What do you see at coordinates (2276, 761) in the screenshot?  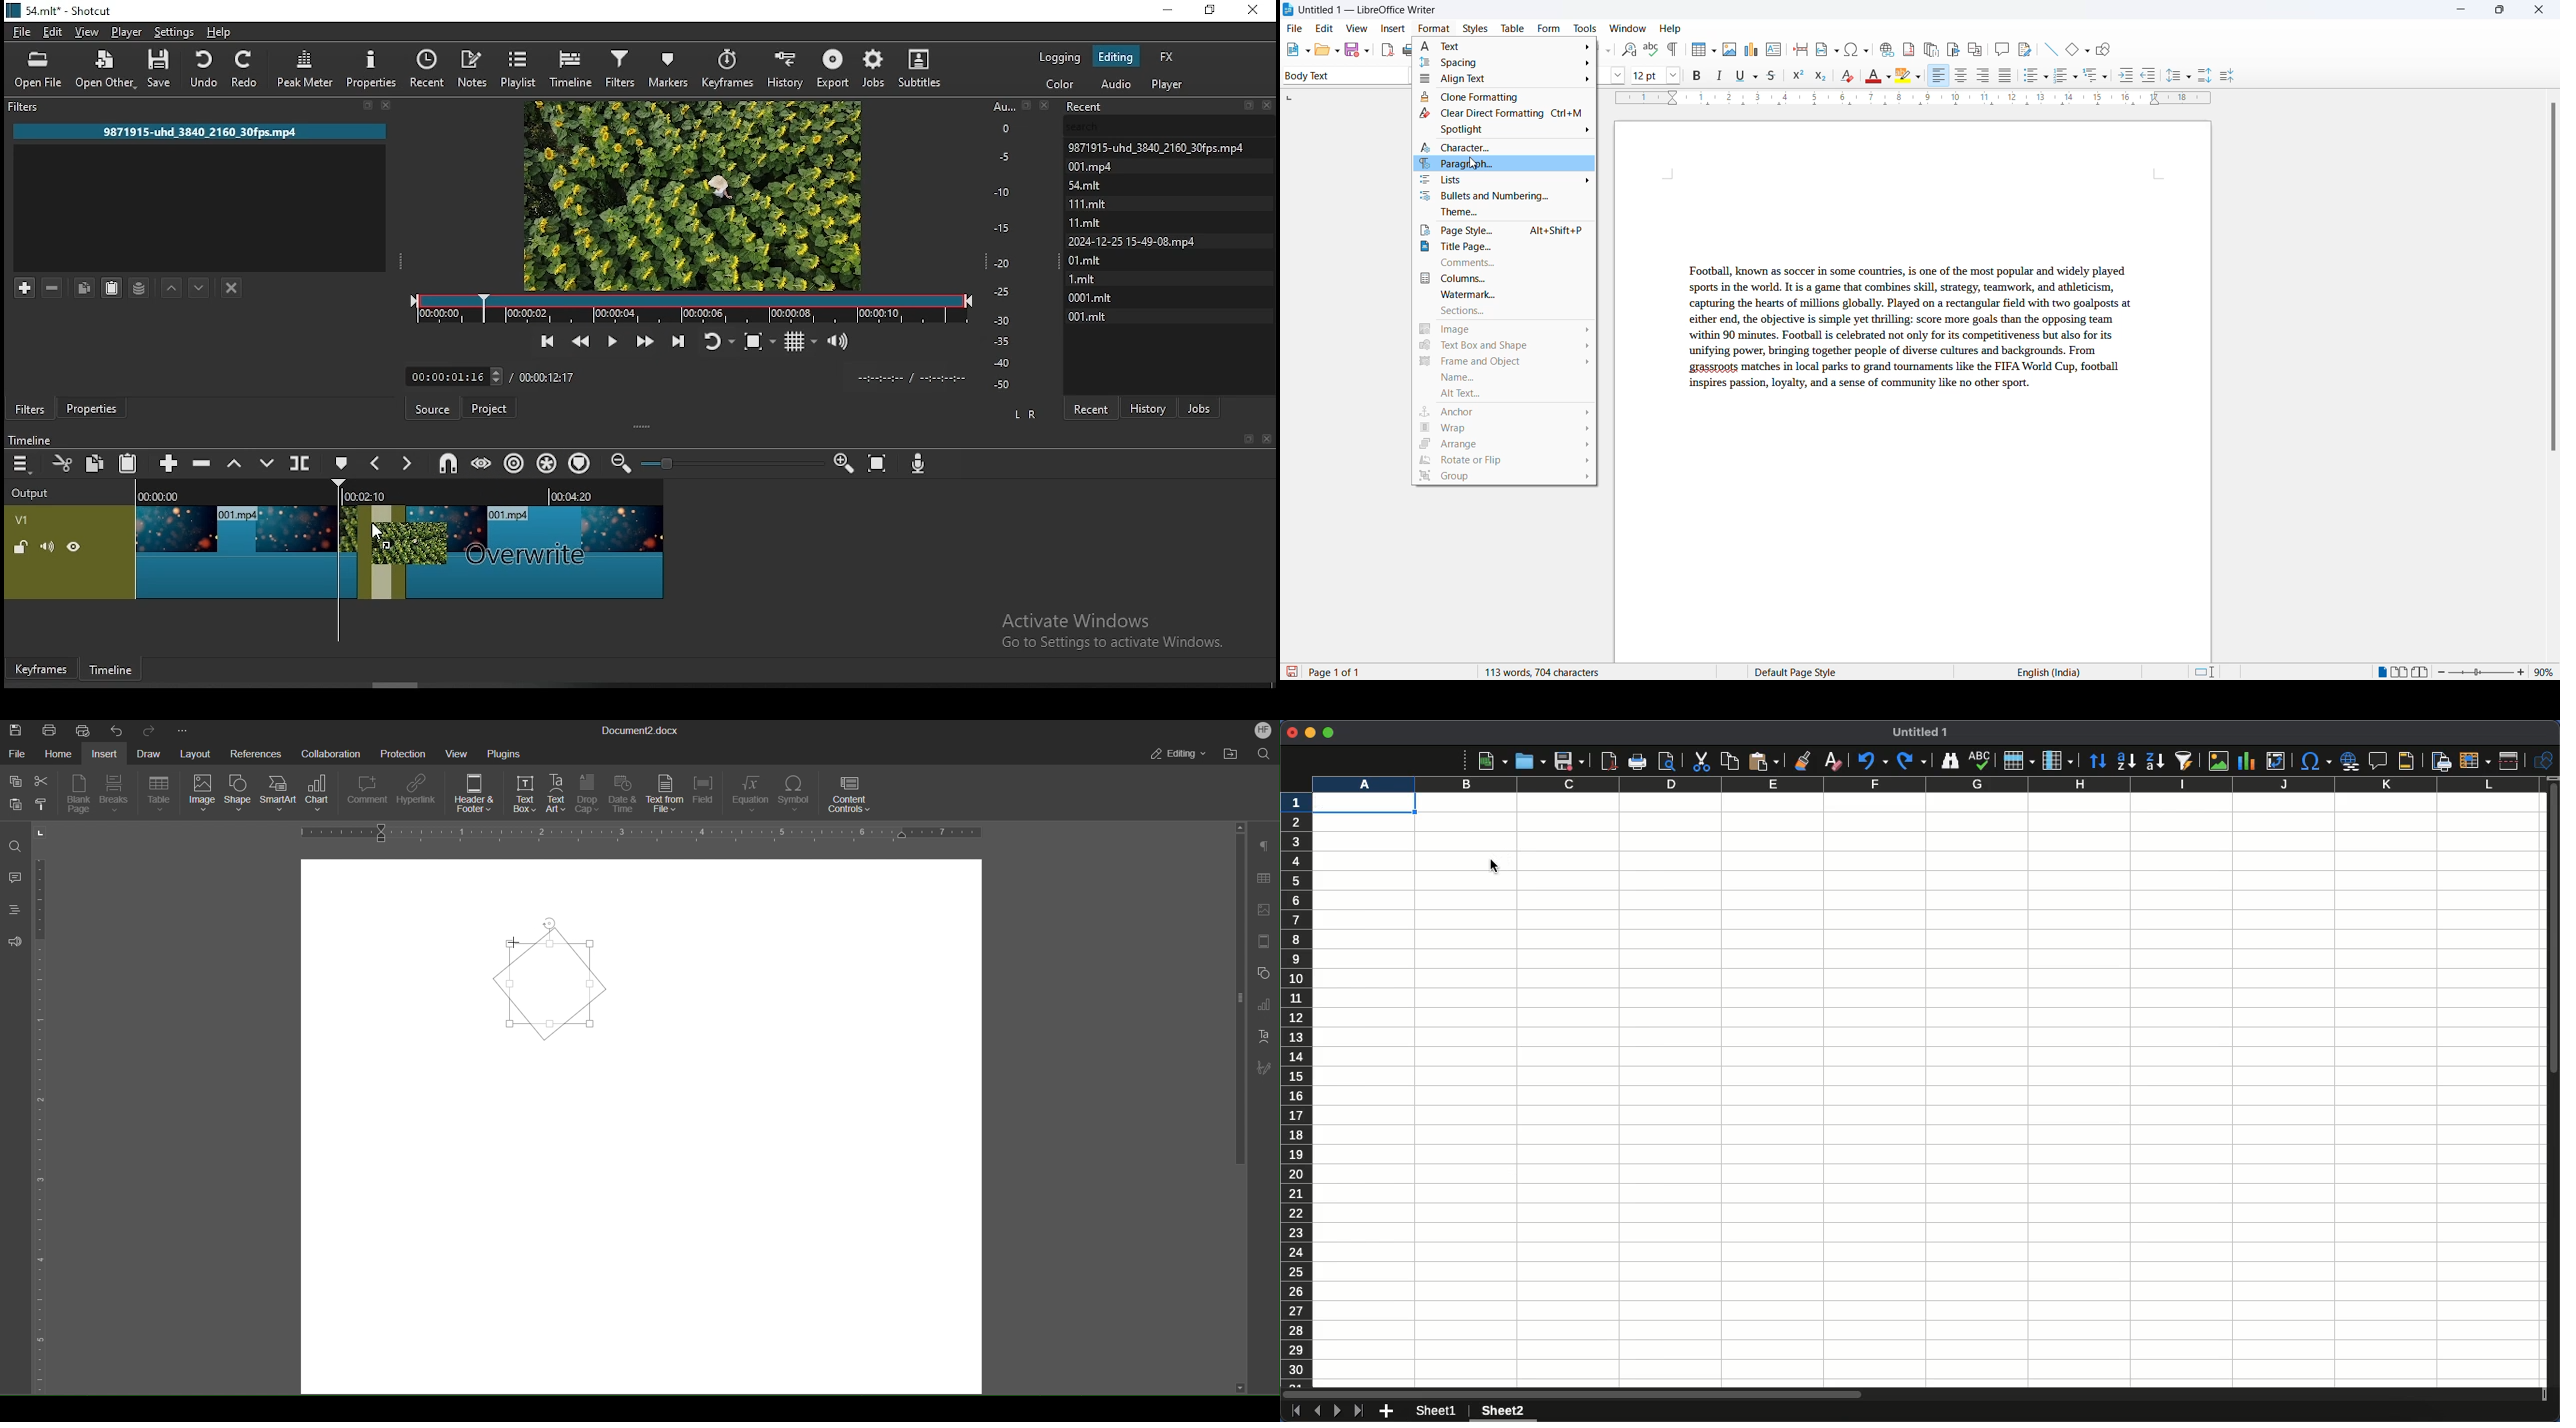 I see `Pivot table` at bounding box center [2276, 761].